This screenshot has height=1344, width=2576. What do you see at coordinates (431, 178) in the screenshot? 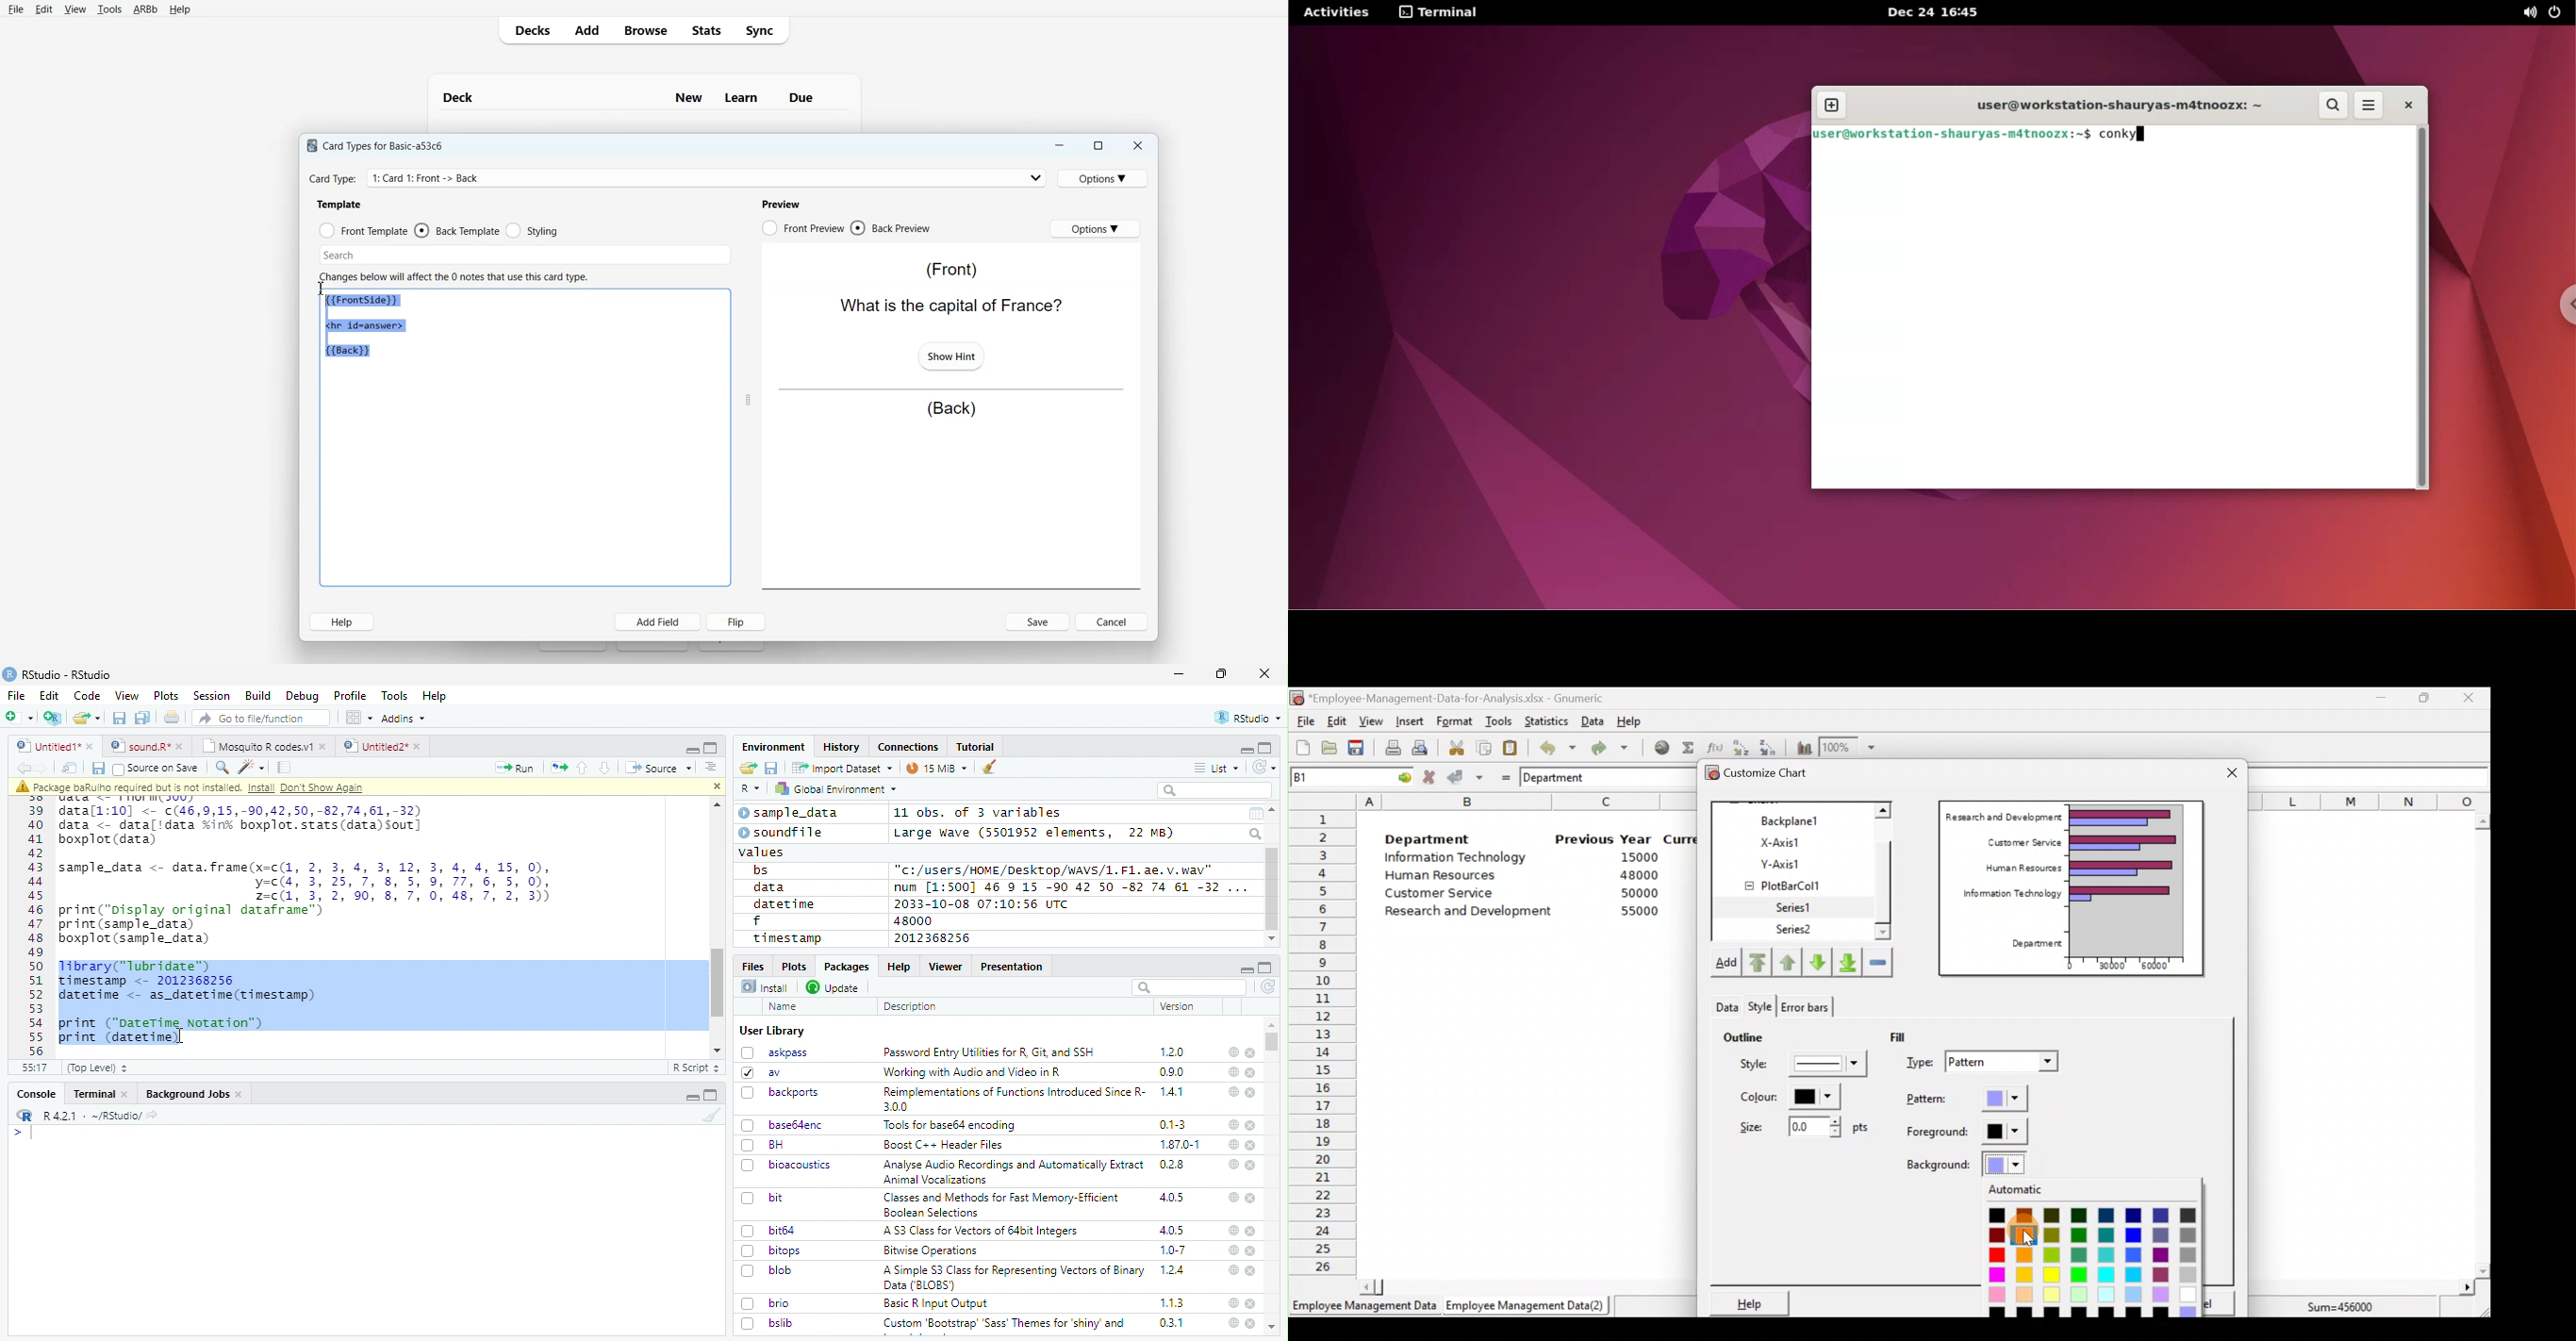
I see `Card Type: 1: Card 1: Front -> Back` at bounding box center [431, 178].